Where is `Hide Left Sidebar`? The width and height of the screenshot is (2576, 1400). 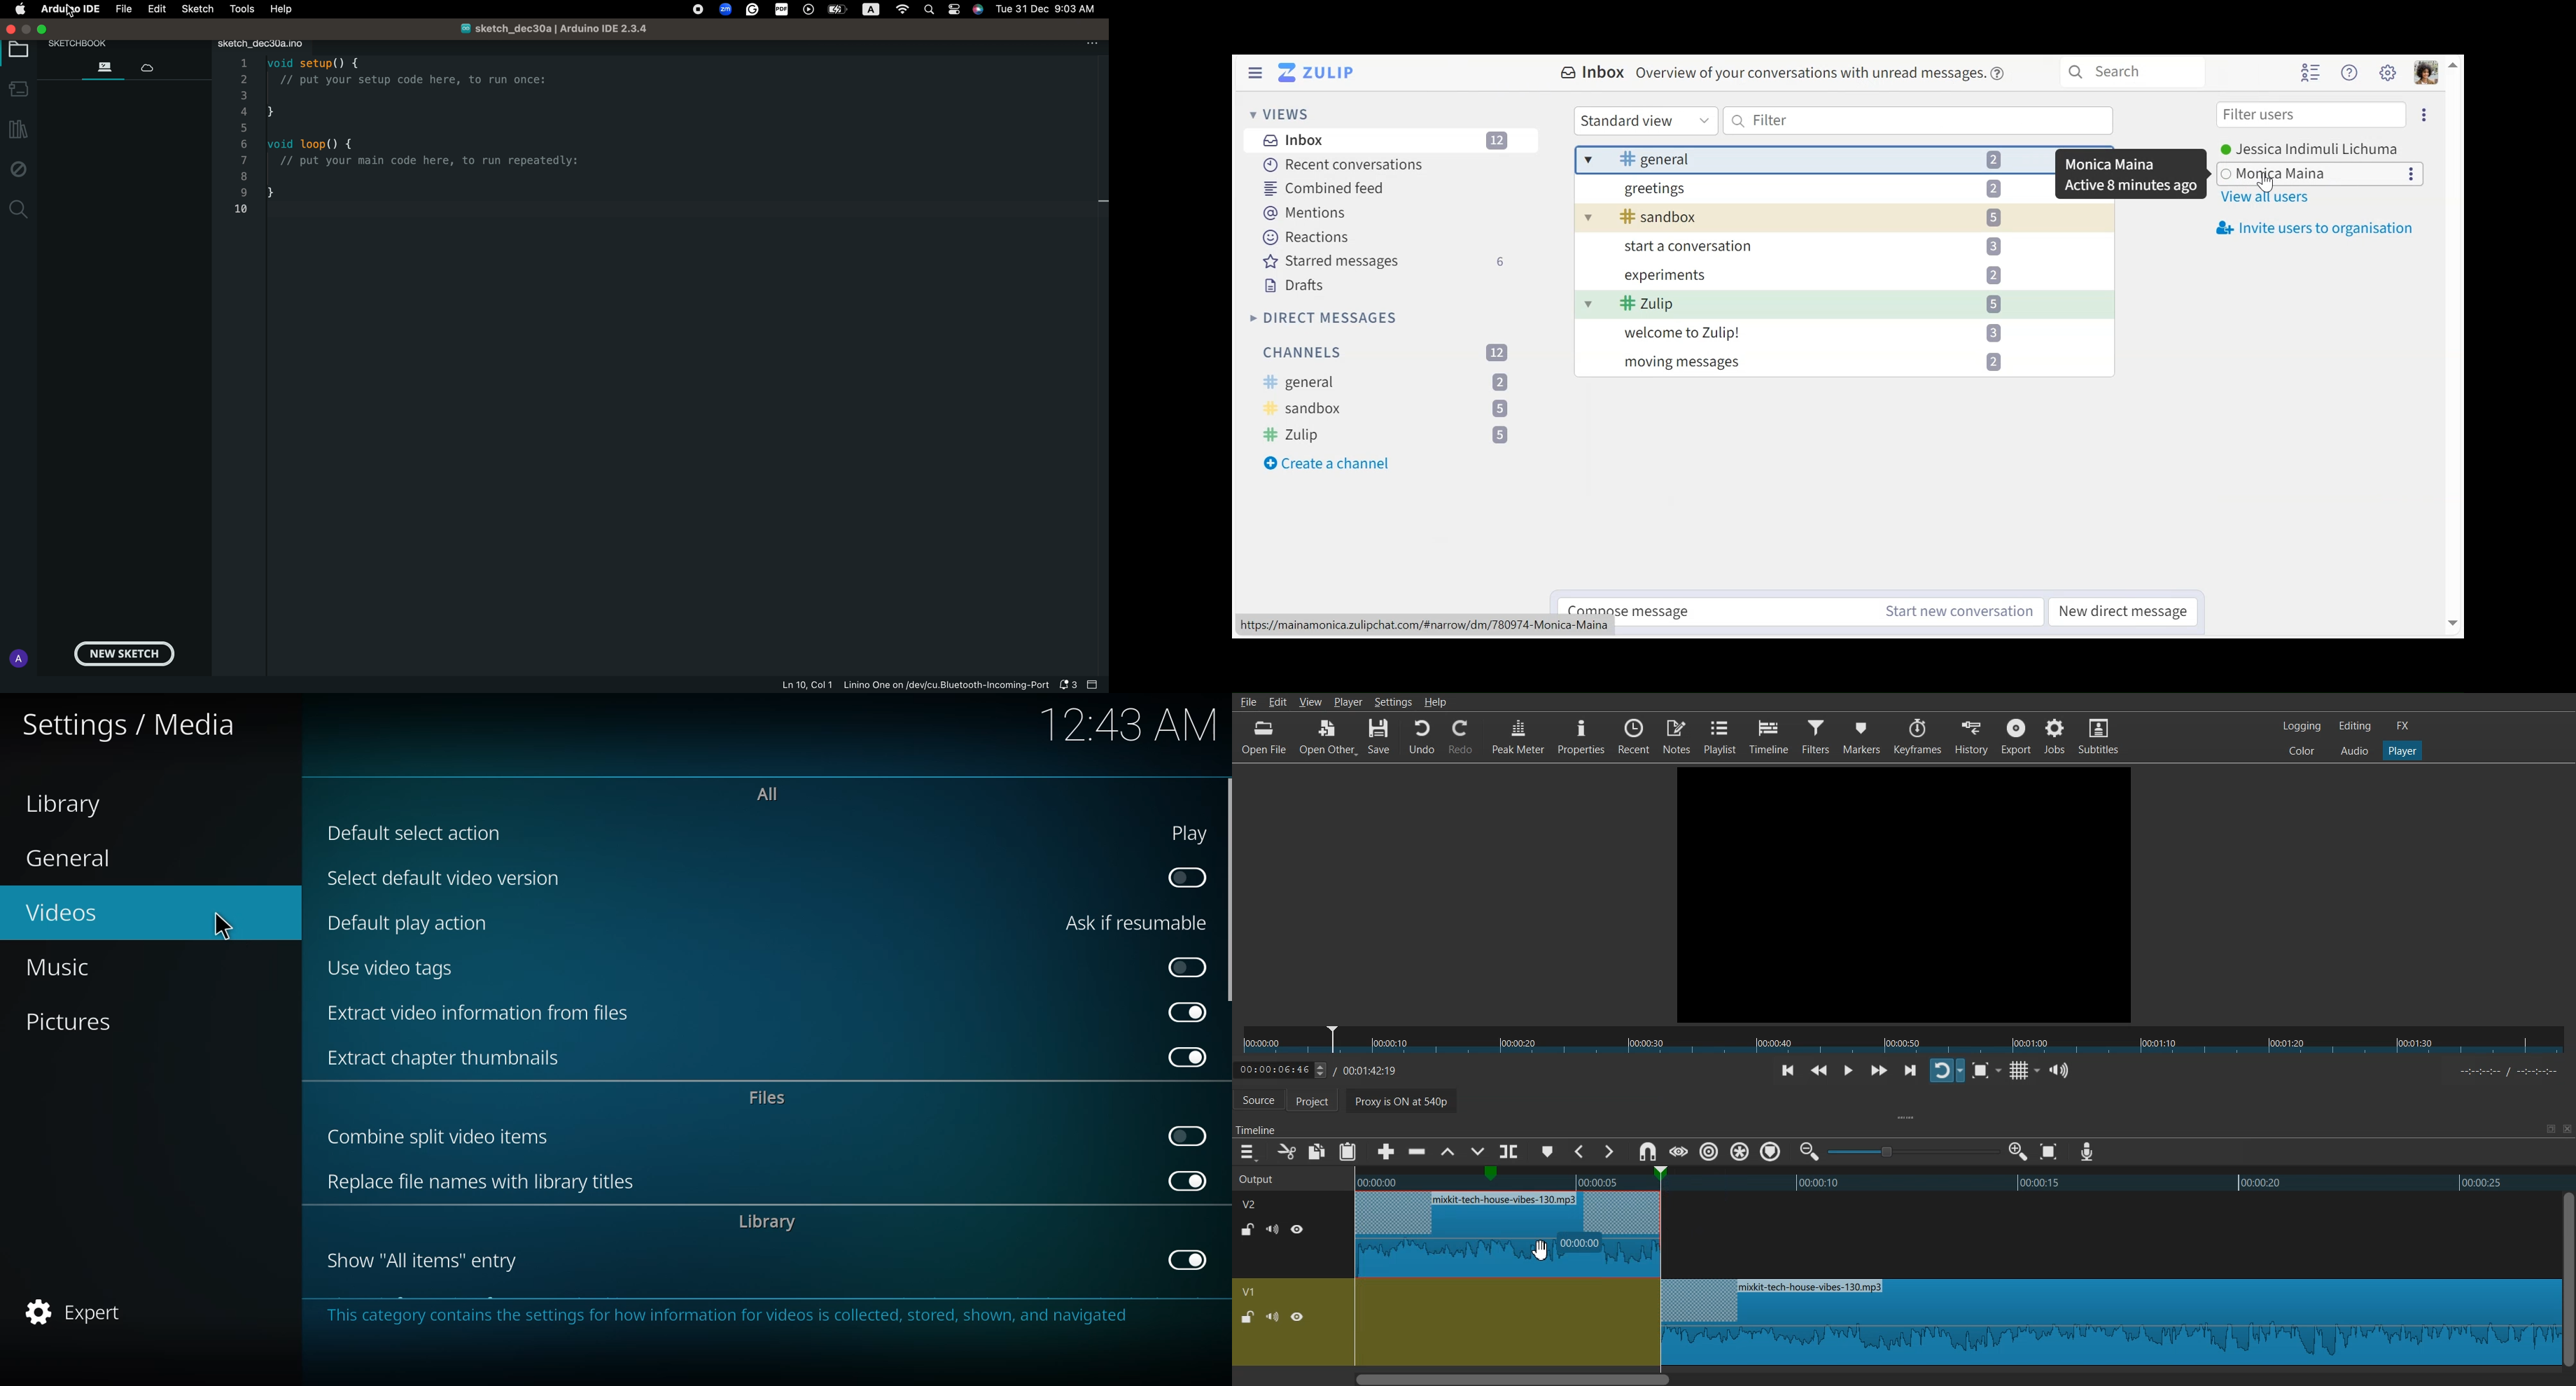 Hide Left Sidebar is located at coordinates (1254, 72).